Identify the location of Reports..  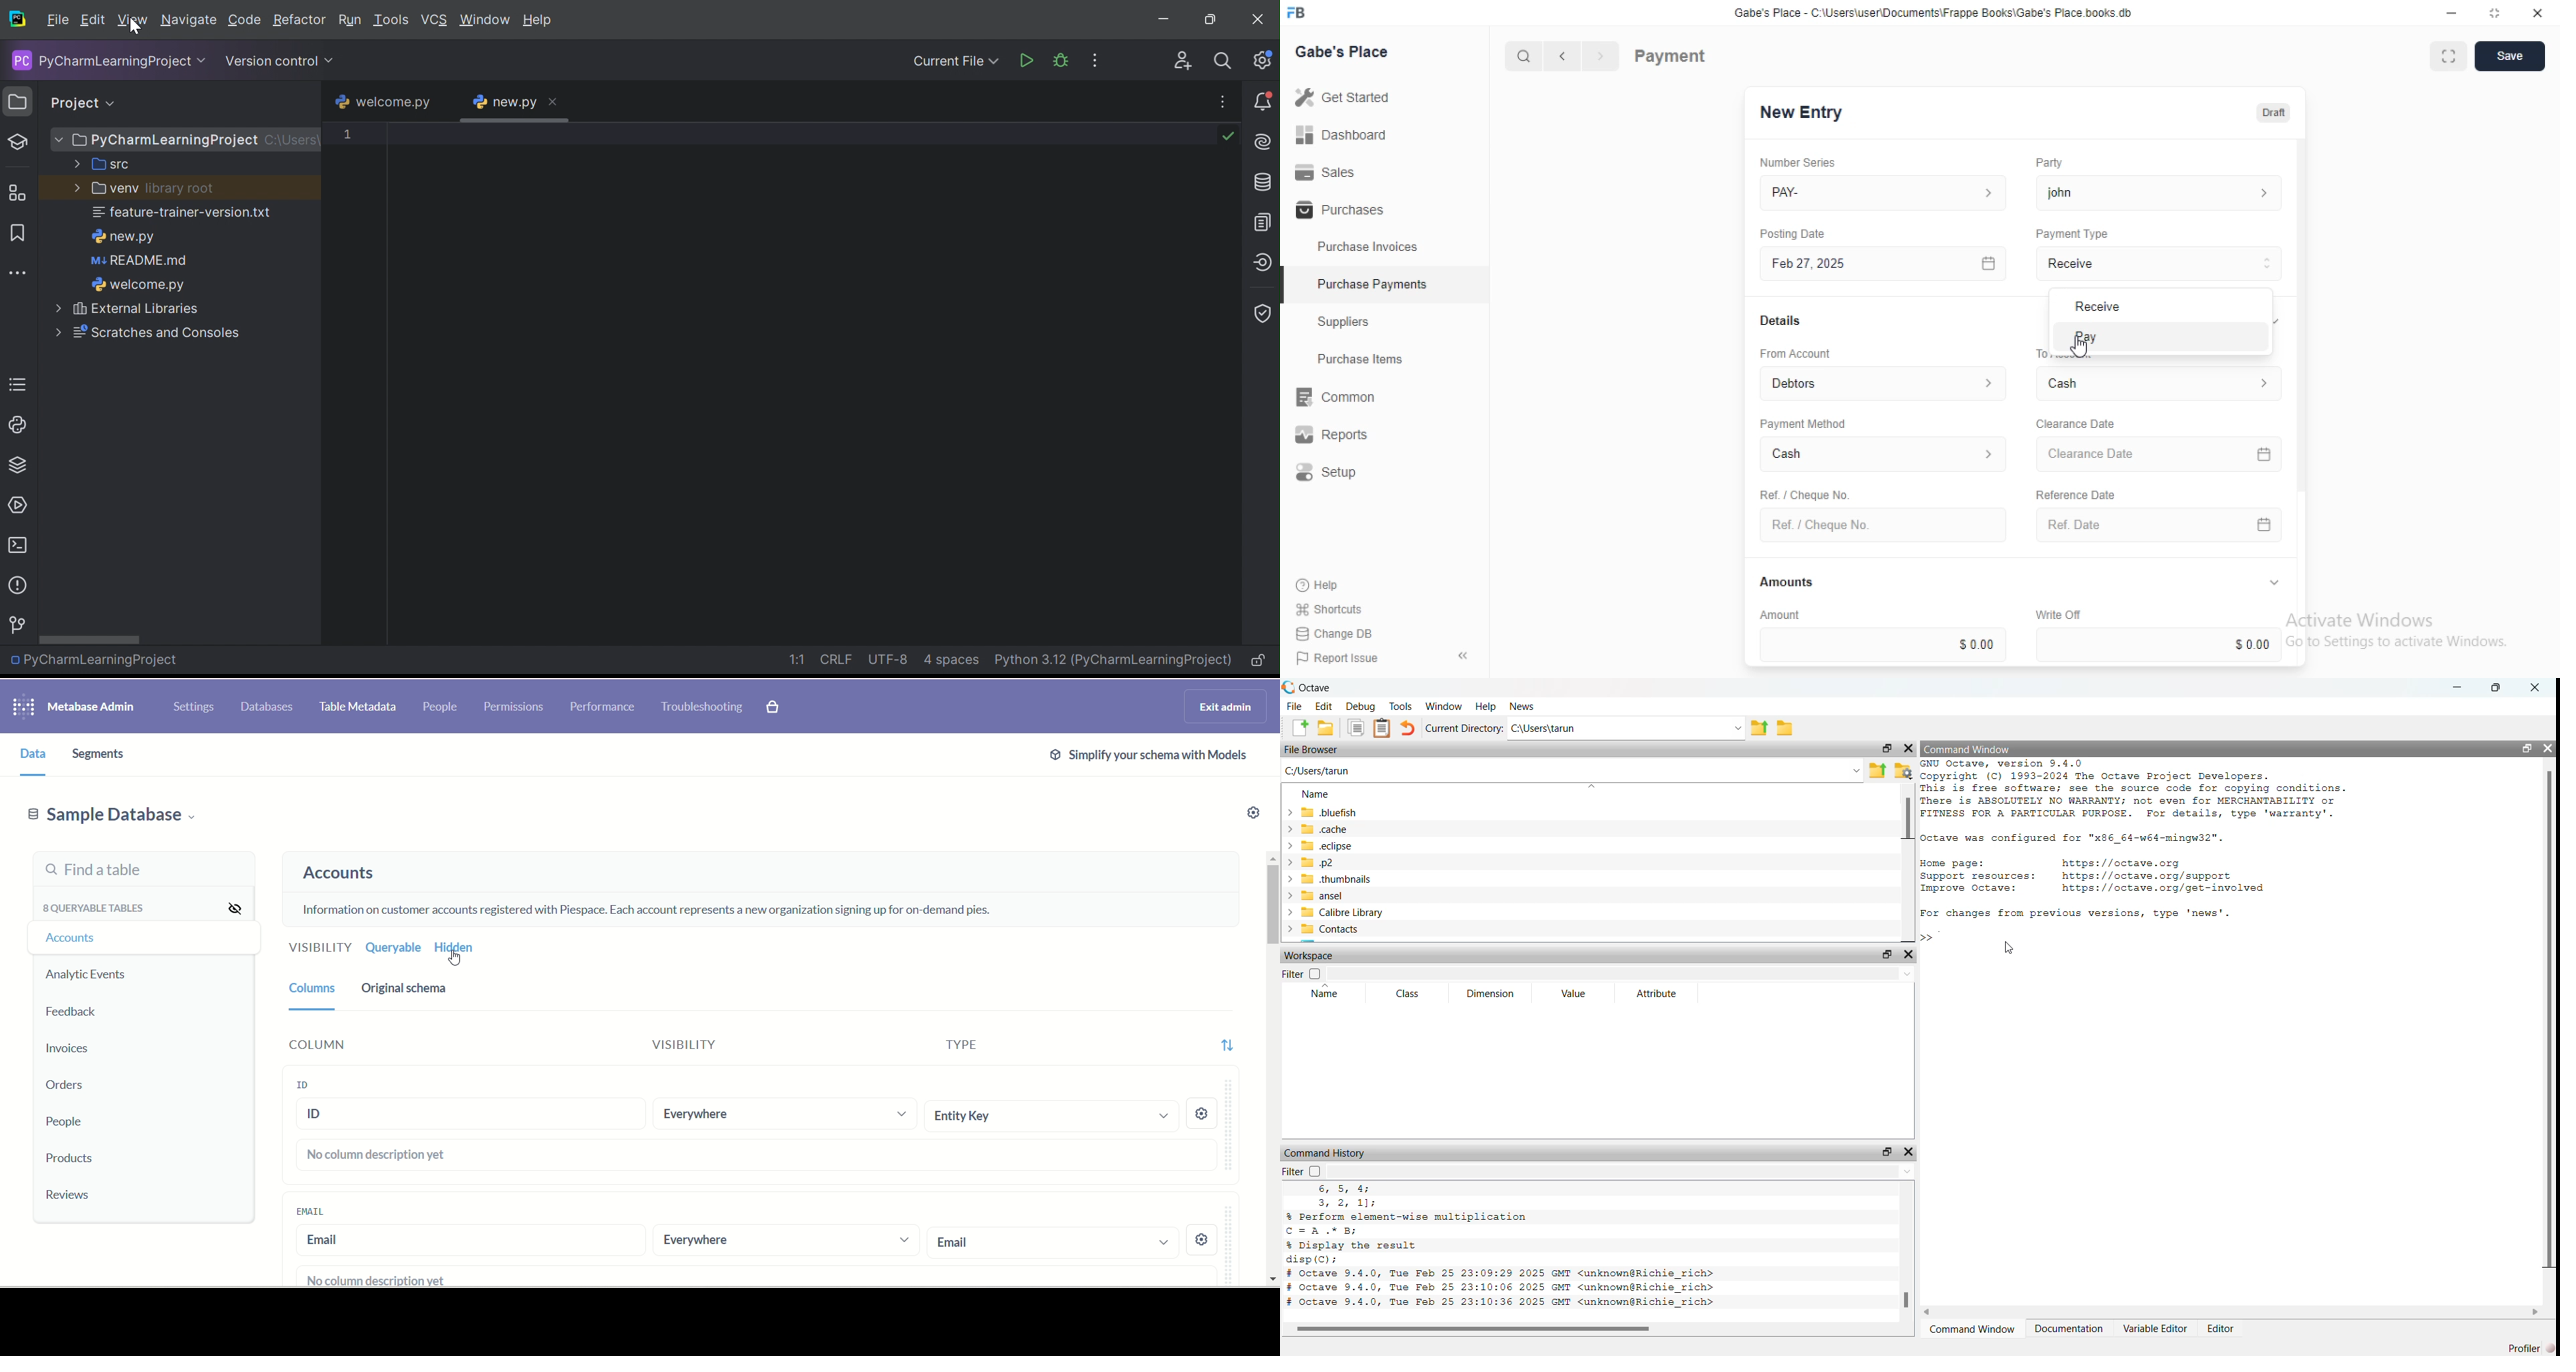
(1339, 435).